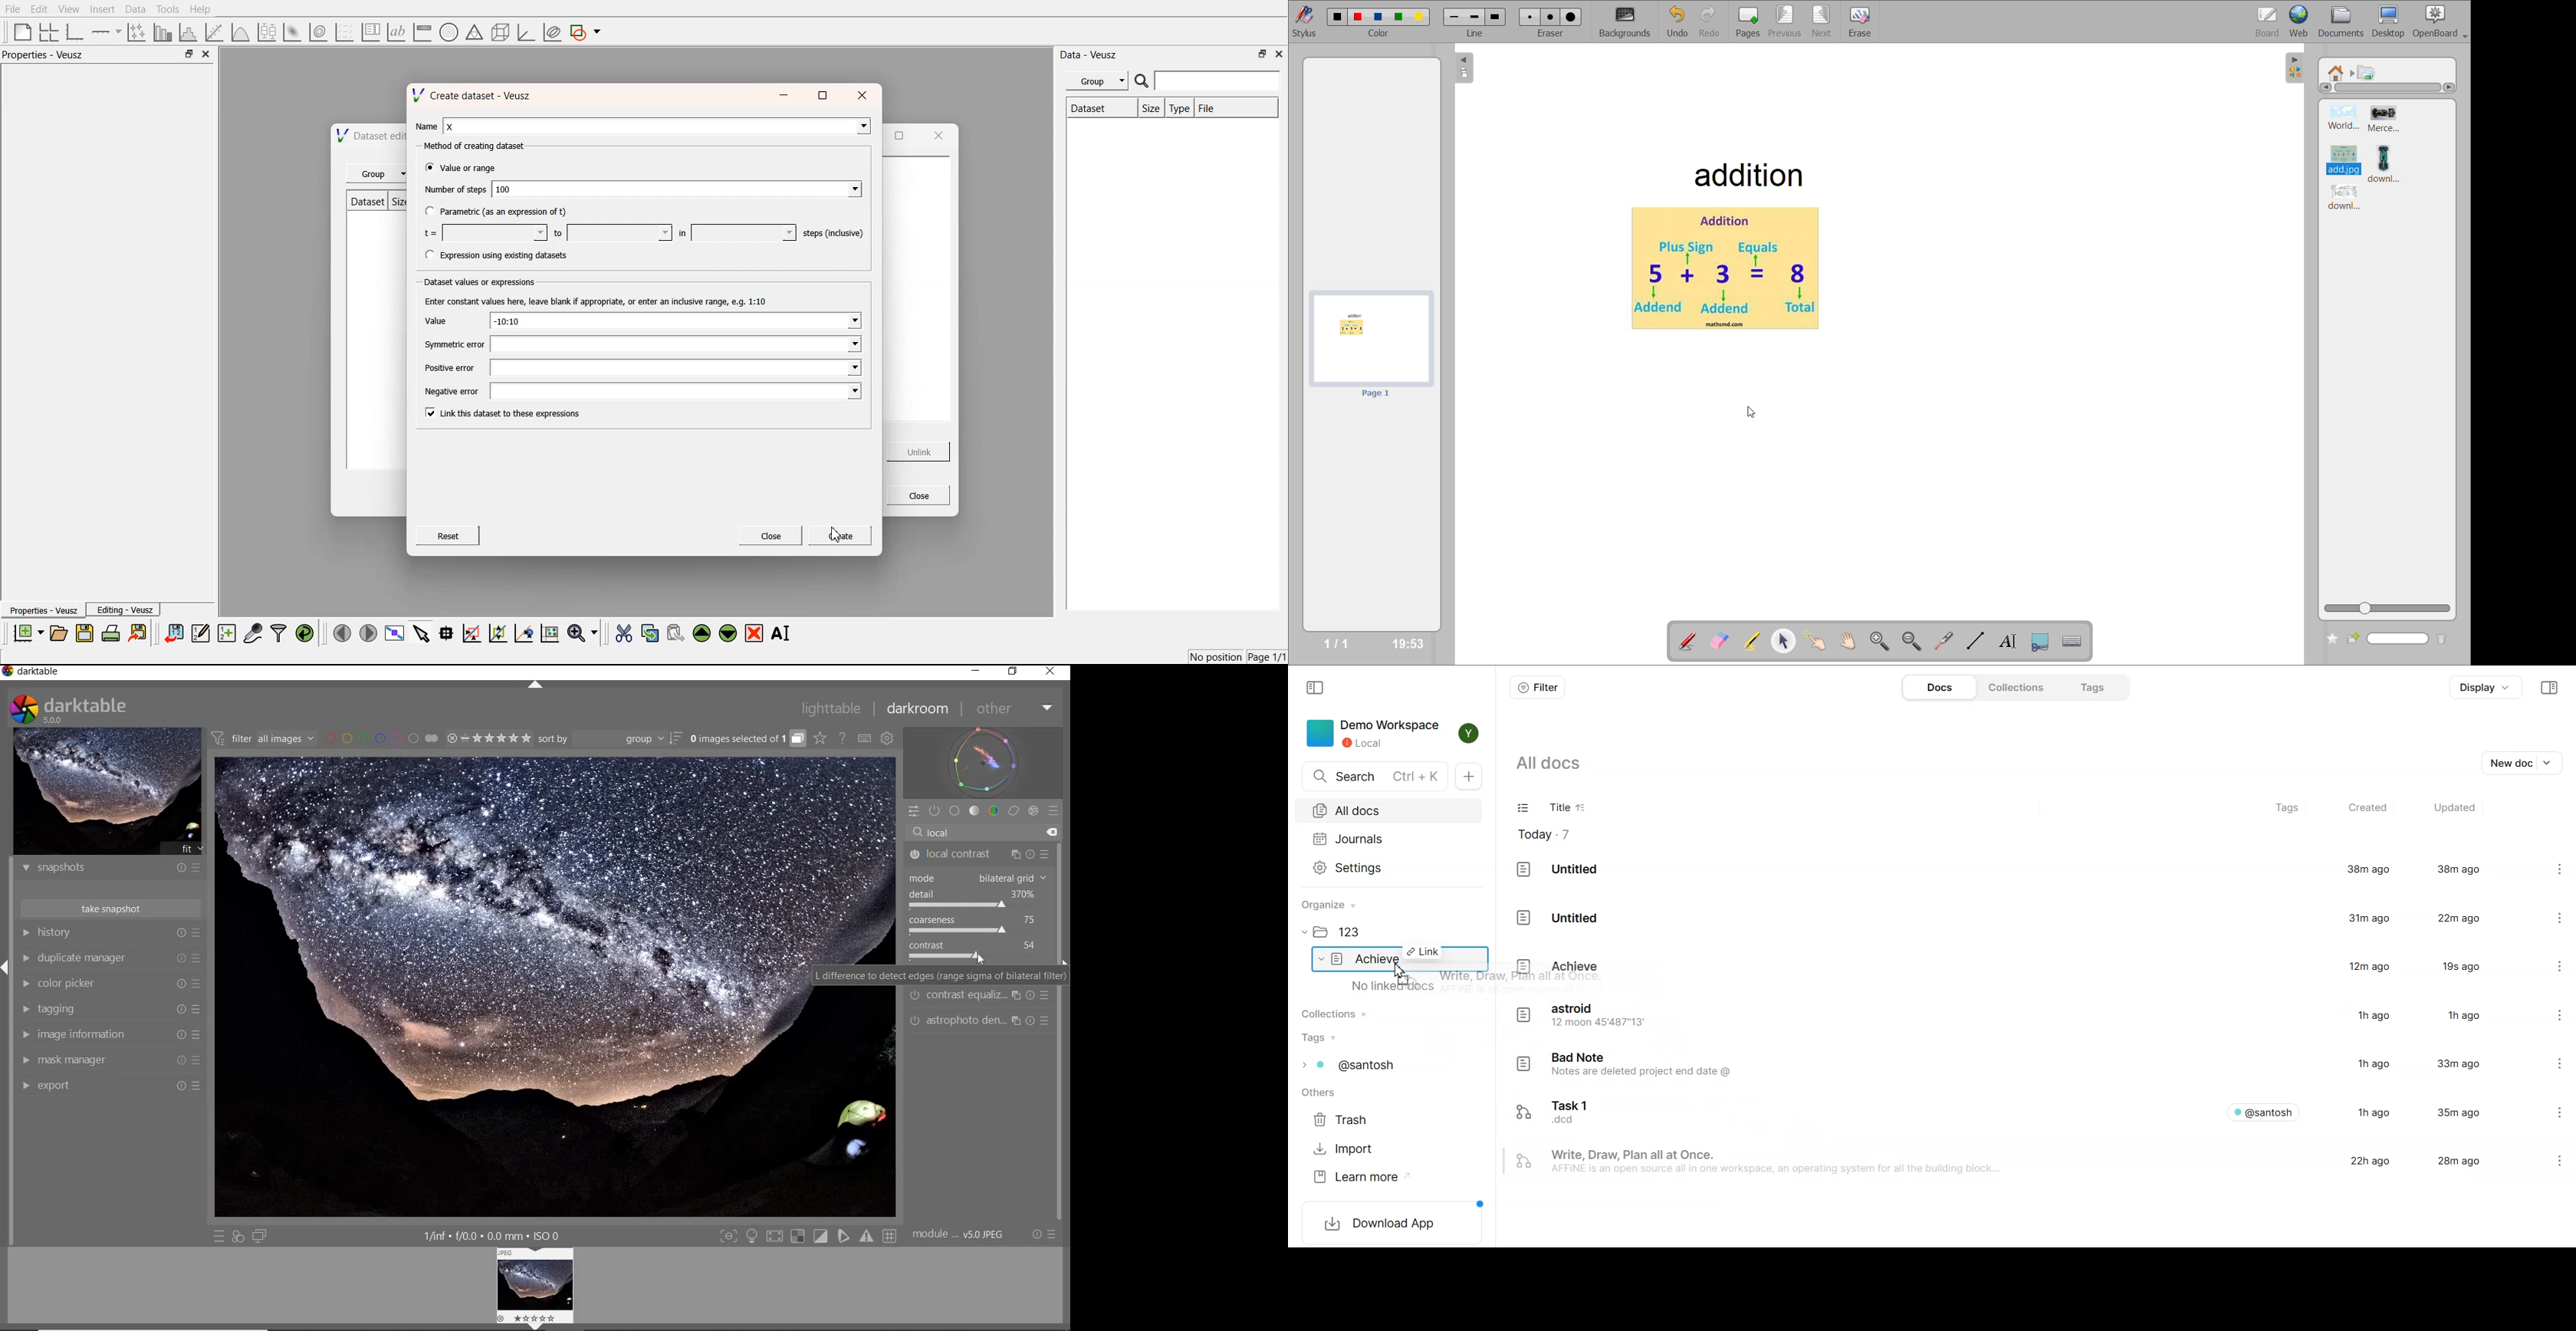 This screenshot has height=1344, width=2576. I want to click on LIGHTTABLE, so click(838, 708).